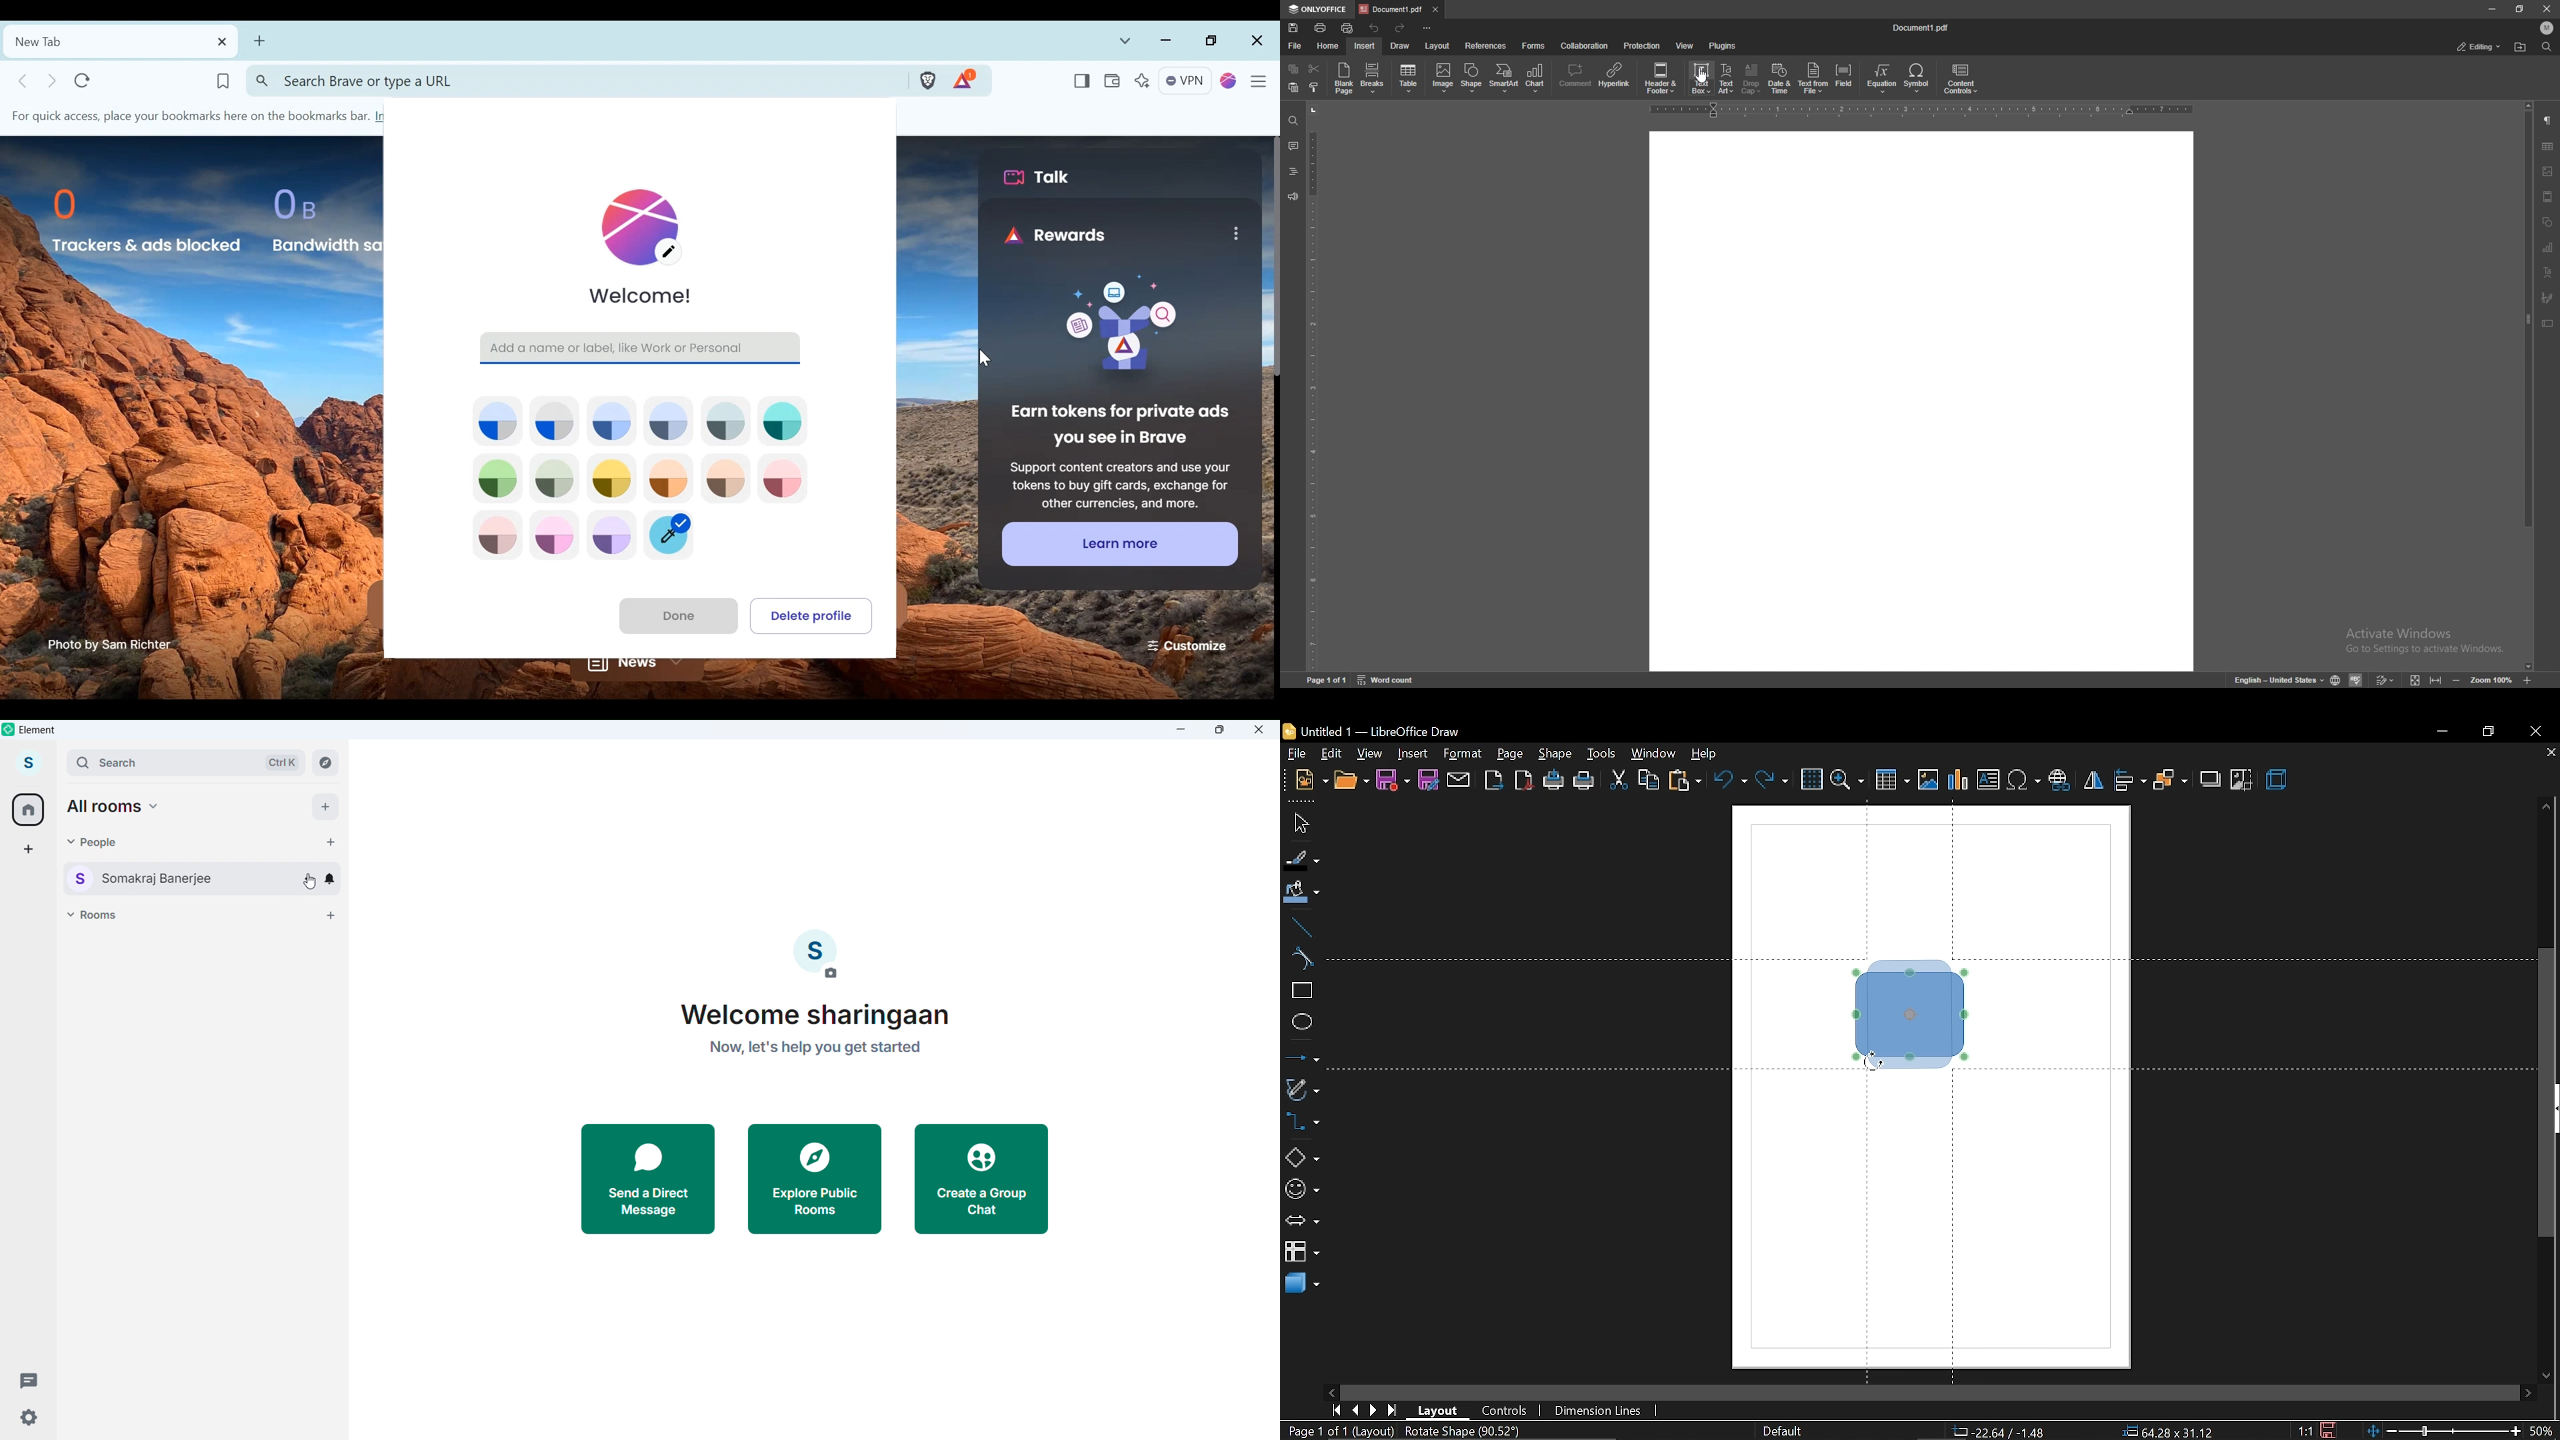 The image size is (2576, 1456). What do you see at coordinates (1293, 196) in the screenshot?
I see `feedback` at bounding box center [1293, 196].